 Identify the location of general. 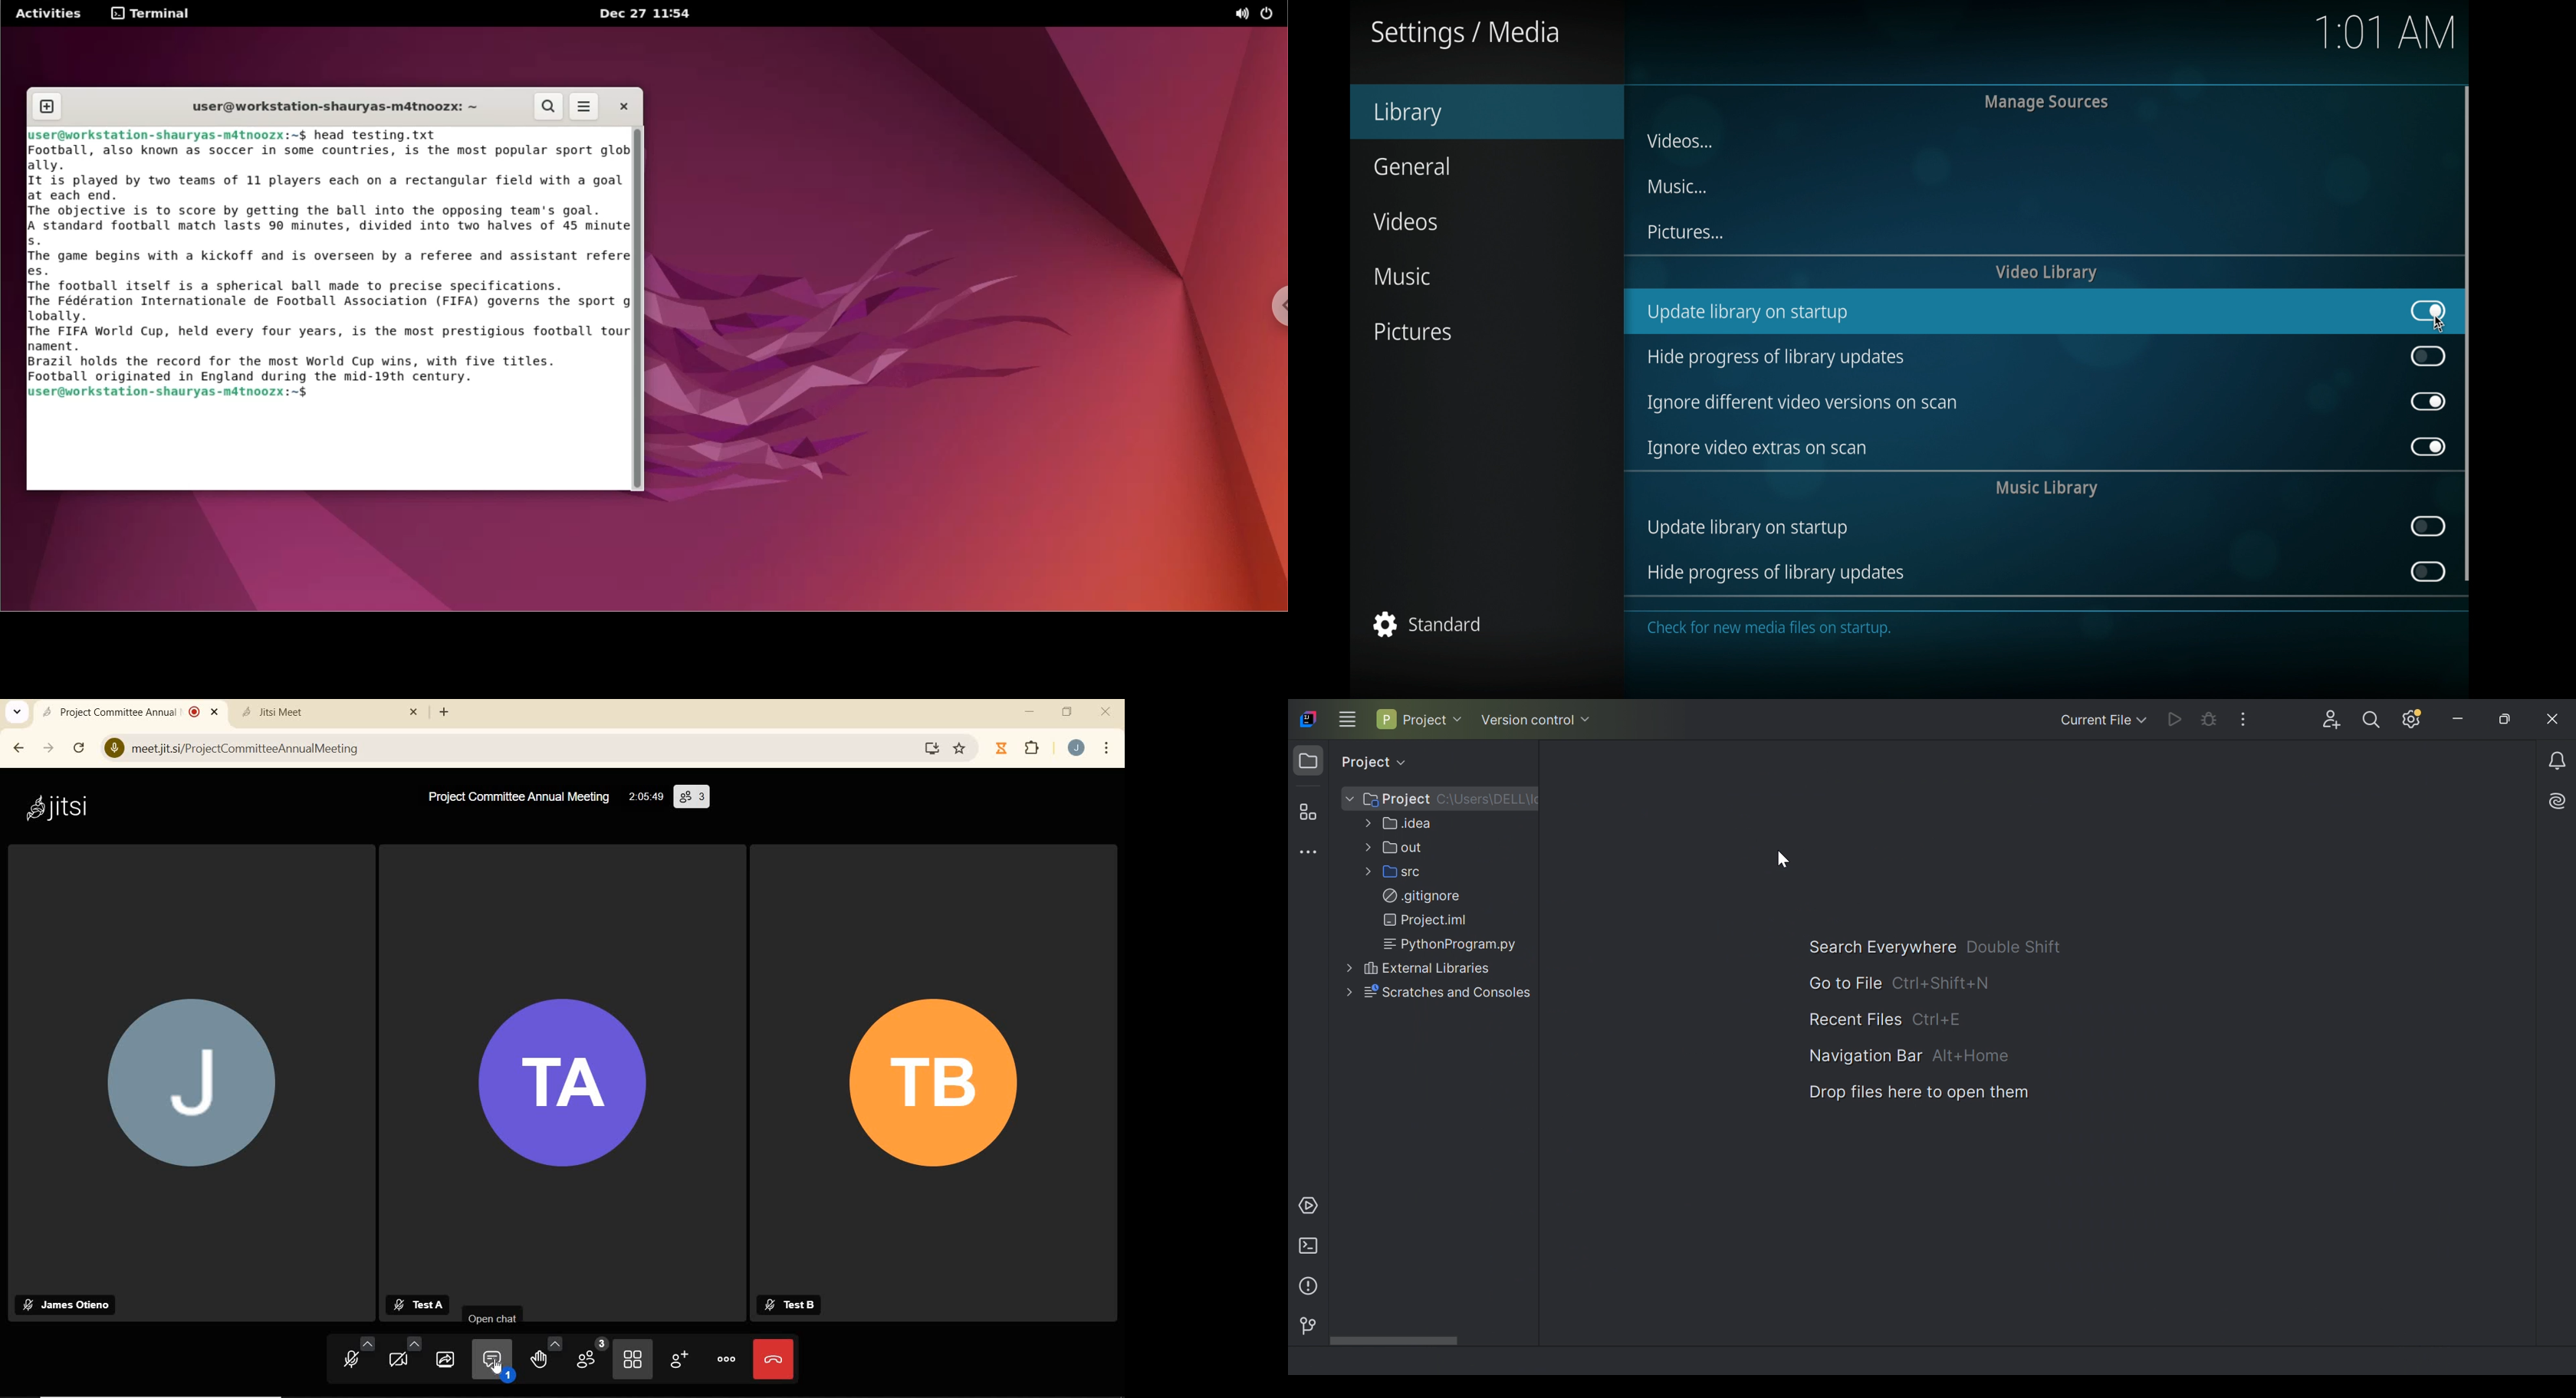
(1412, 166).